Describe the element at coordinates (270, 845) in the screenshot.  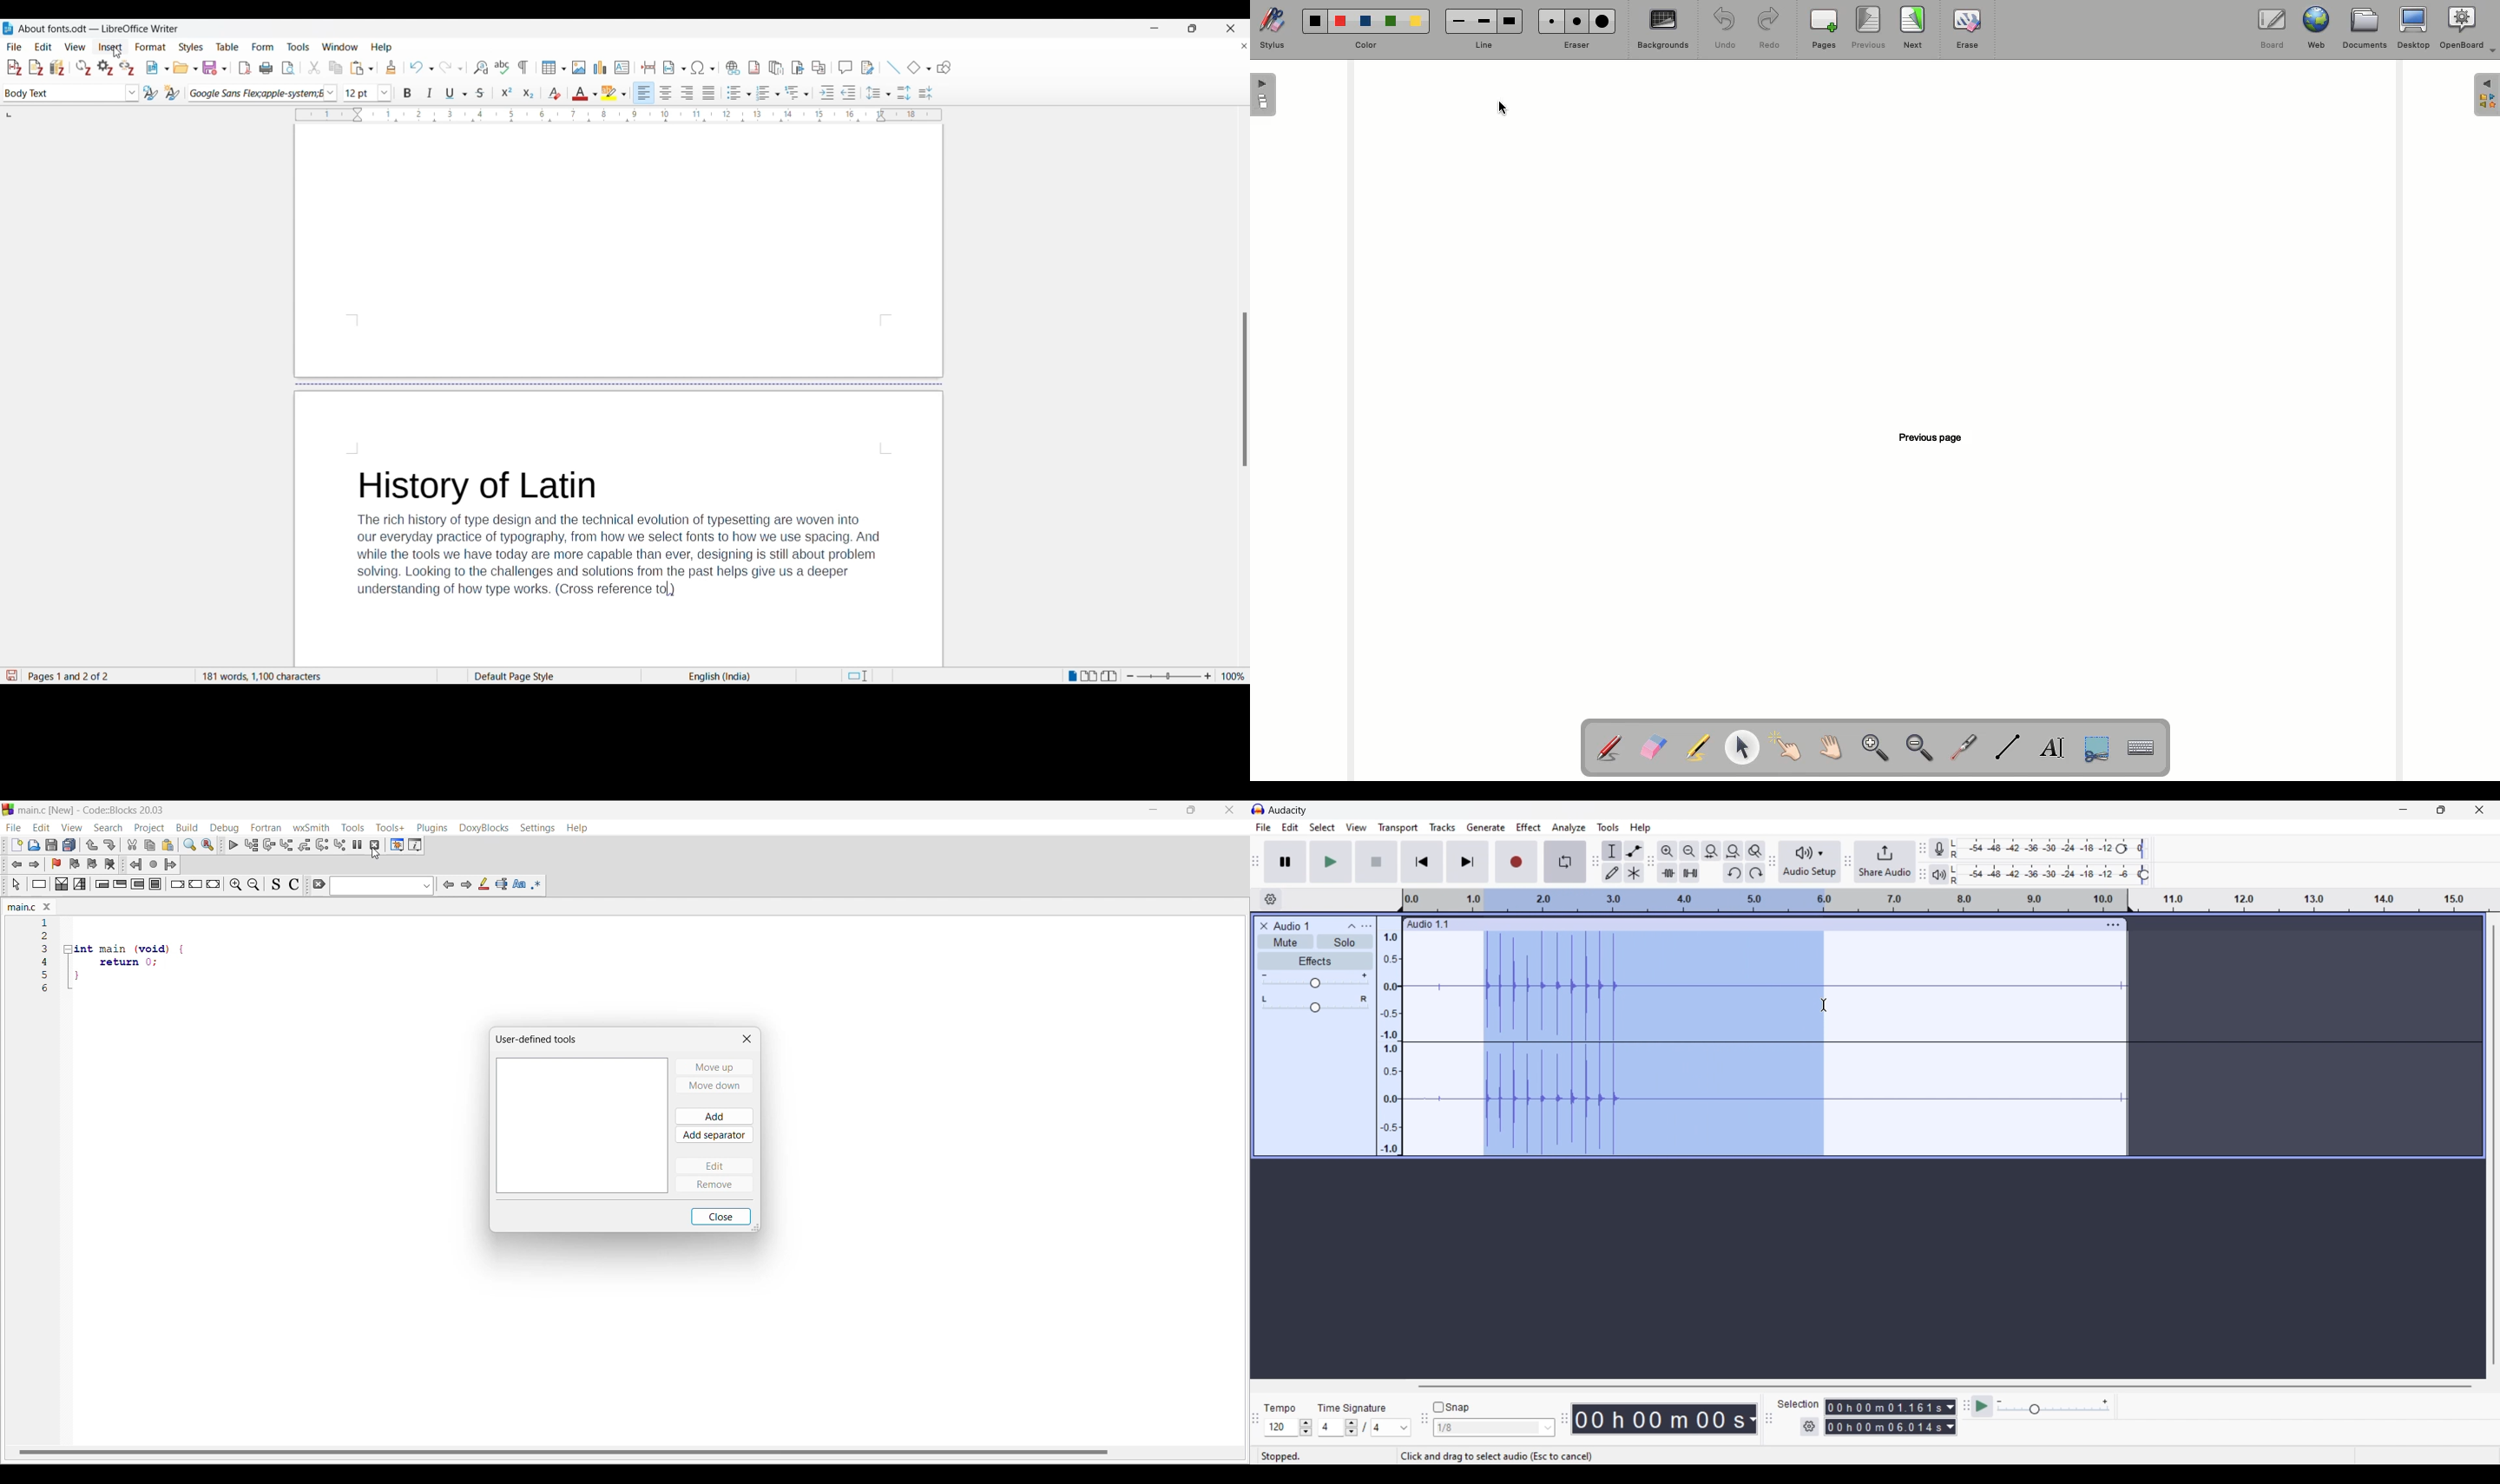
I see `Next line` at that location.